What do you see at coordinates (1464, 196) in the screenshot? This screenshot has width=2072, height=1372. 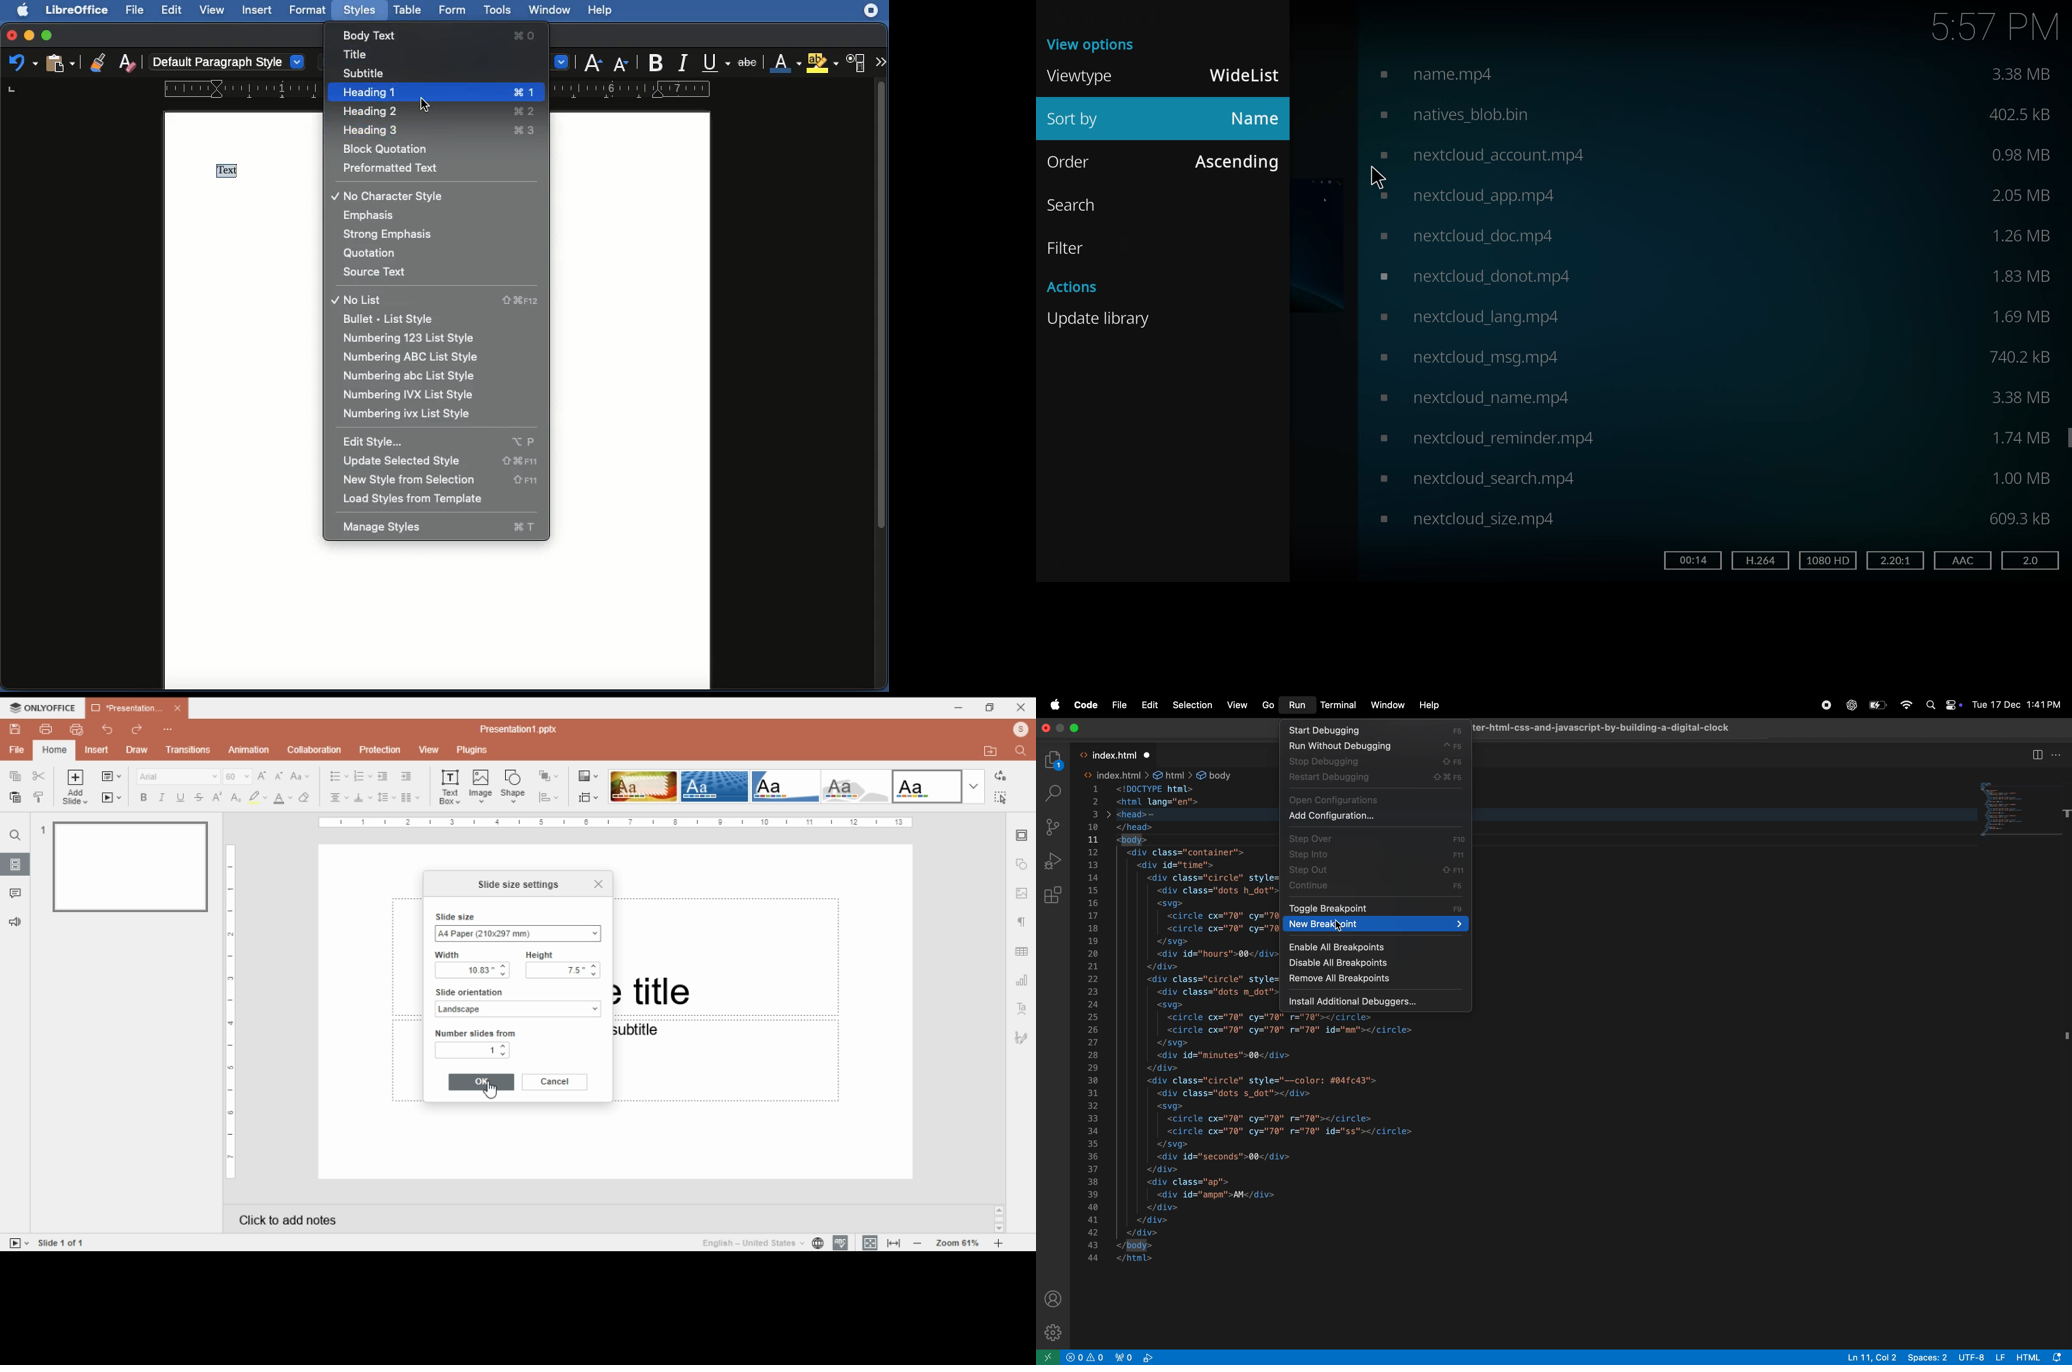 I see `video` at bounding box center [1464, 196].